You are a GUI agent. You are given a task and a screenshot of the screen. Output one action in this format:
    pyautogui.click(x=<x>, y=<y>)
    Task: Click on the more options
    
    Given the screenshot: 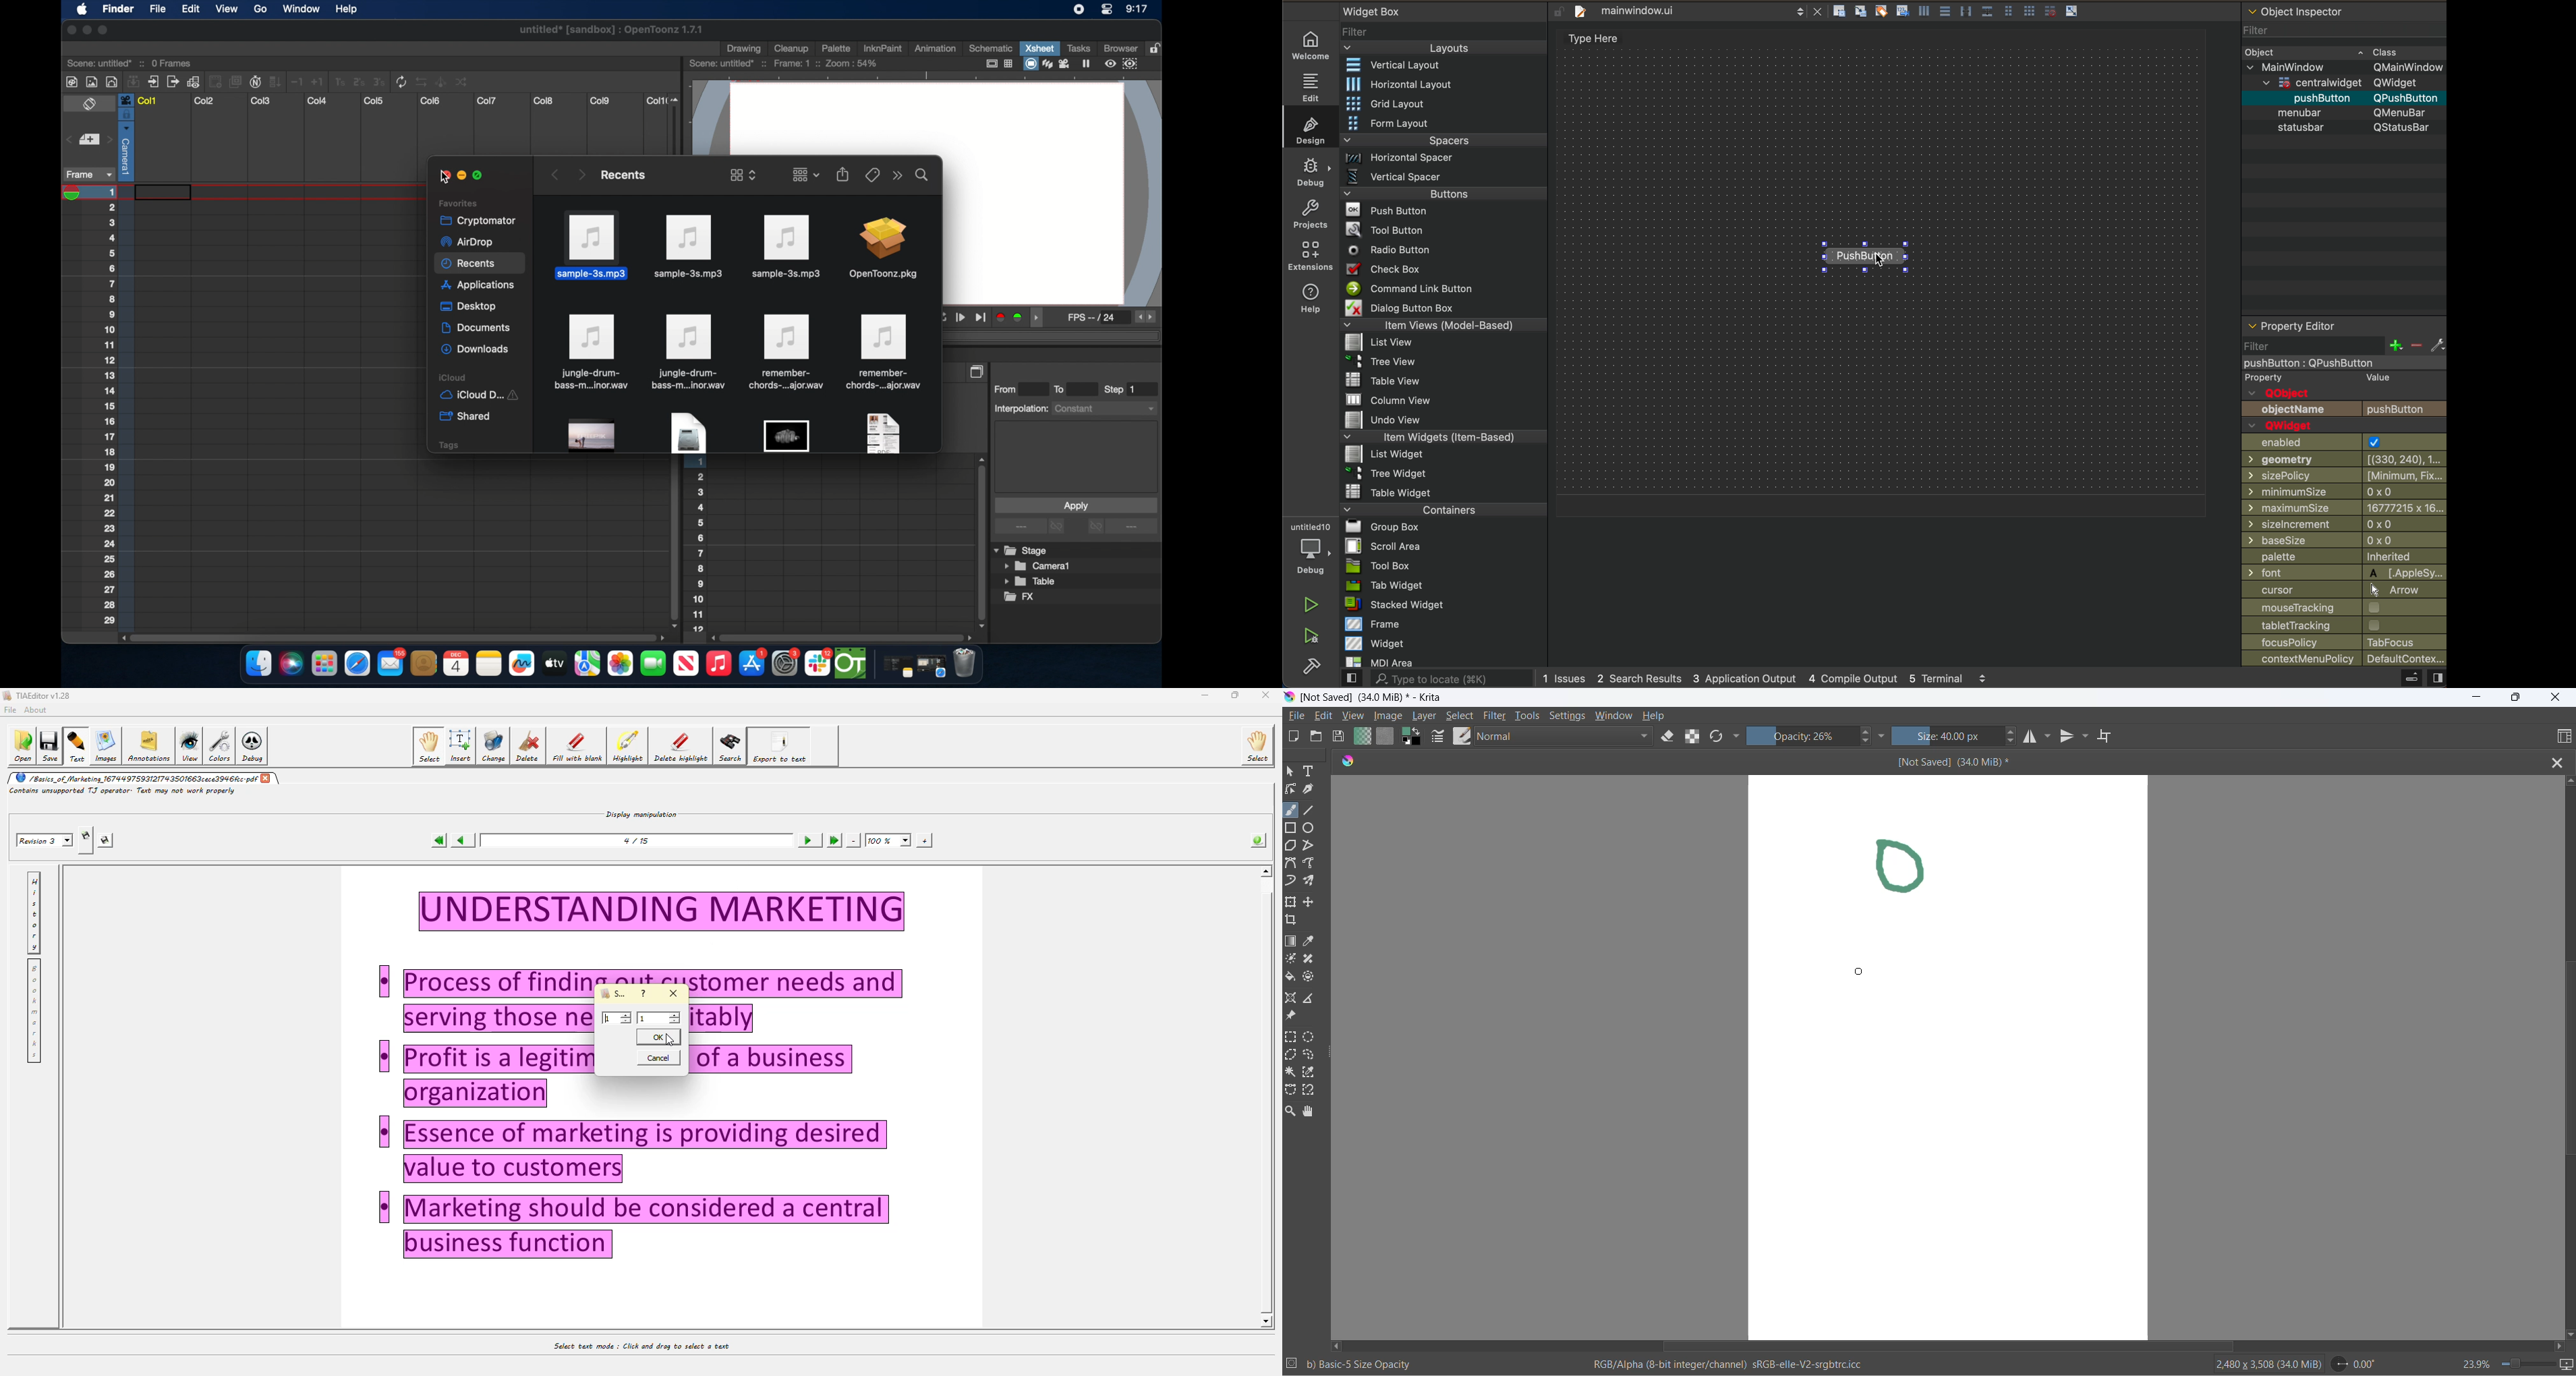 What is the action you would take?
    pyautogui.click(x=898, y=176)
    